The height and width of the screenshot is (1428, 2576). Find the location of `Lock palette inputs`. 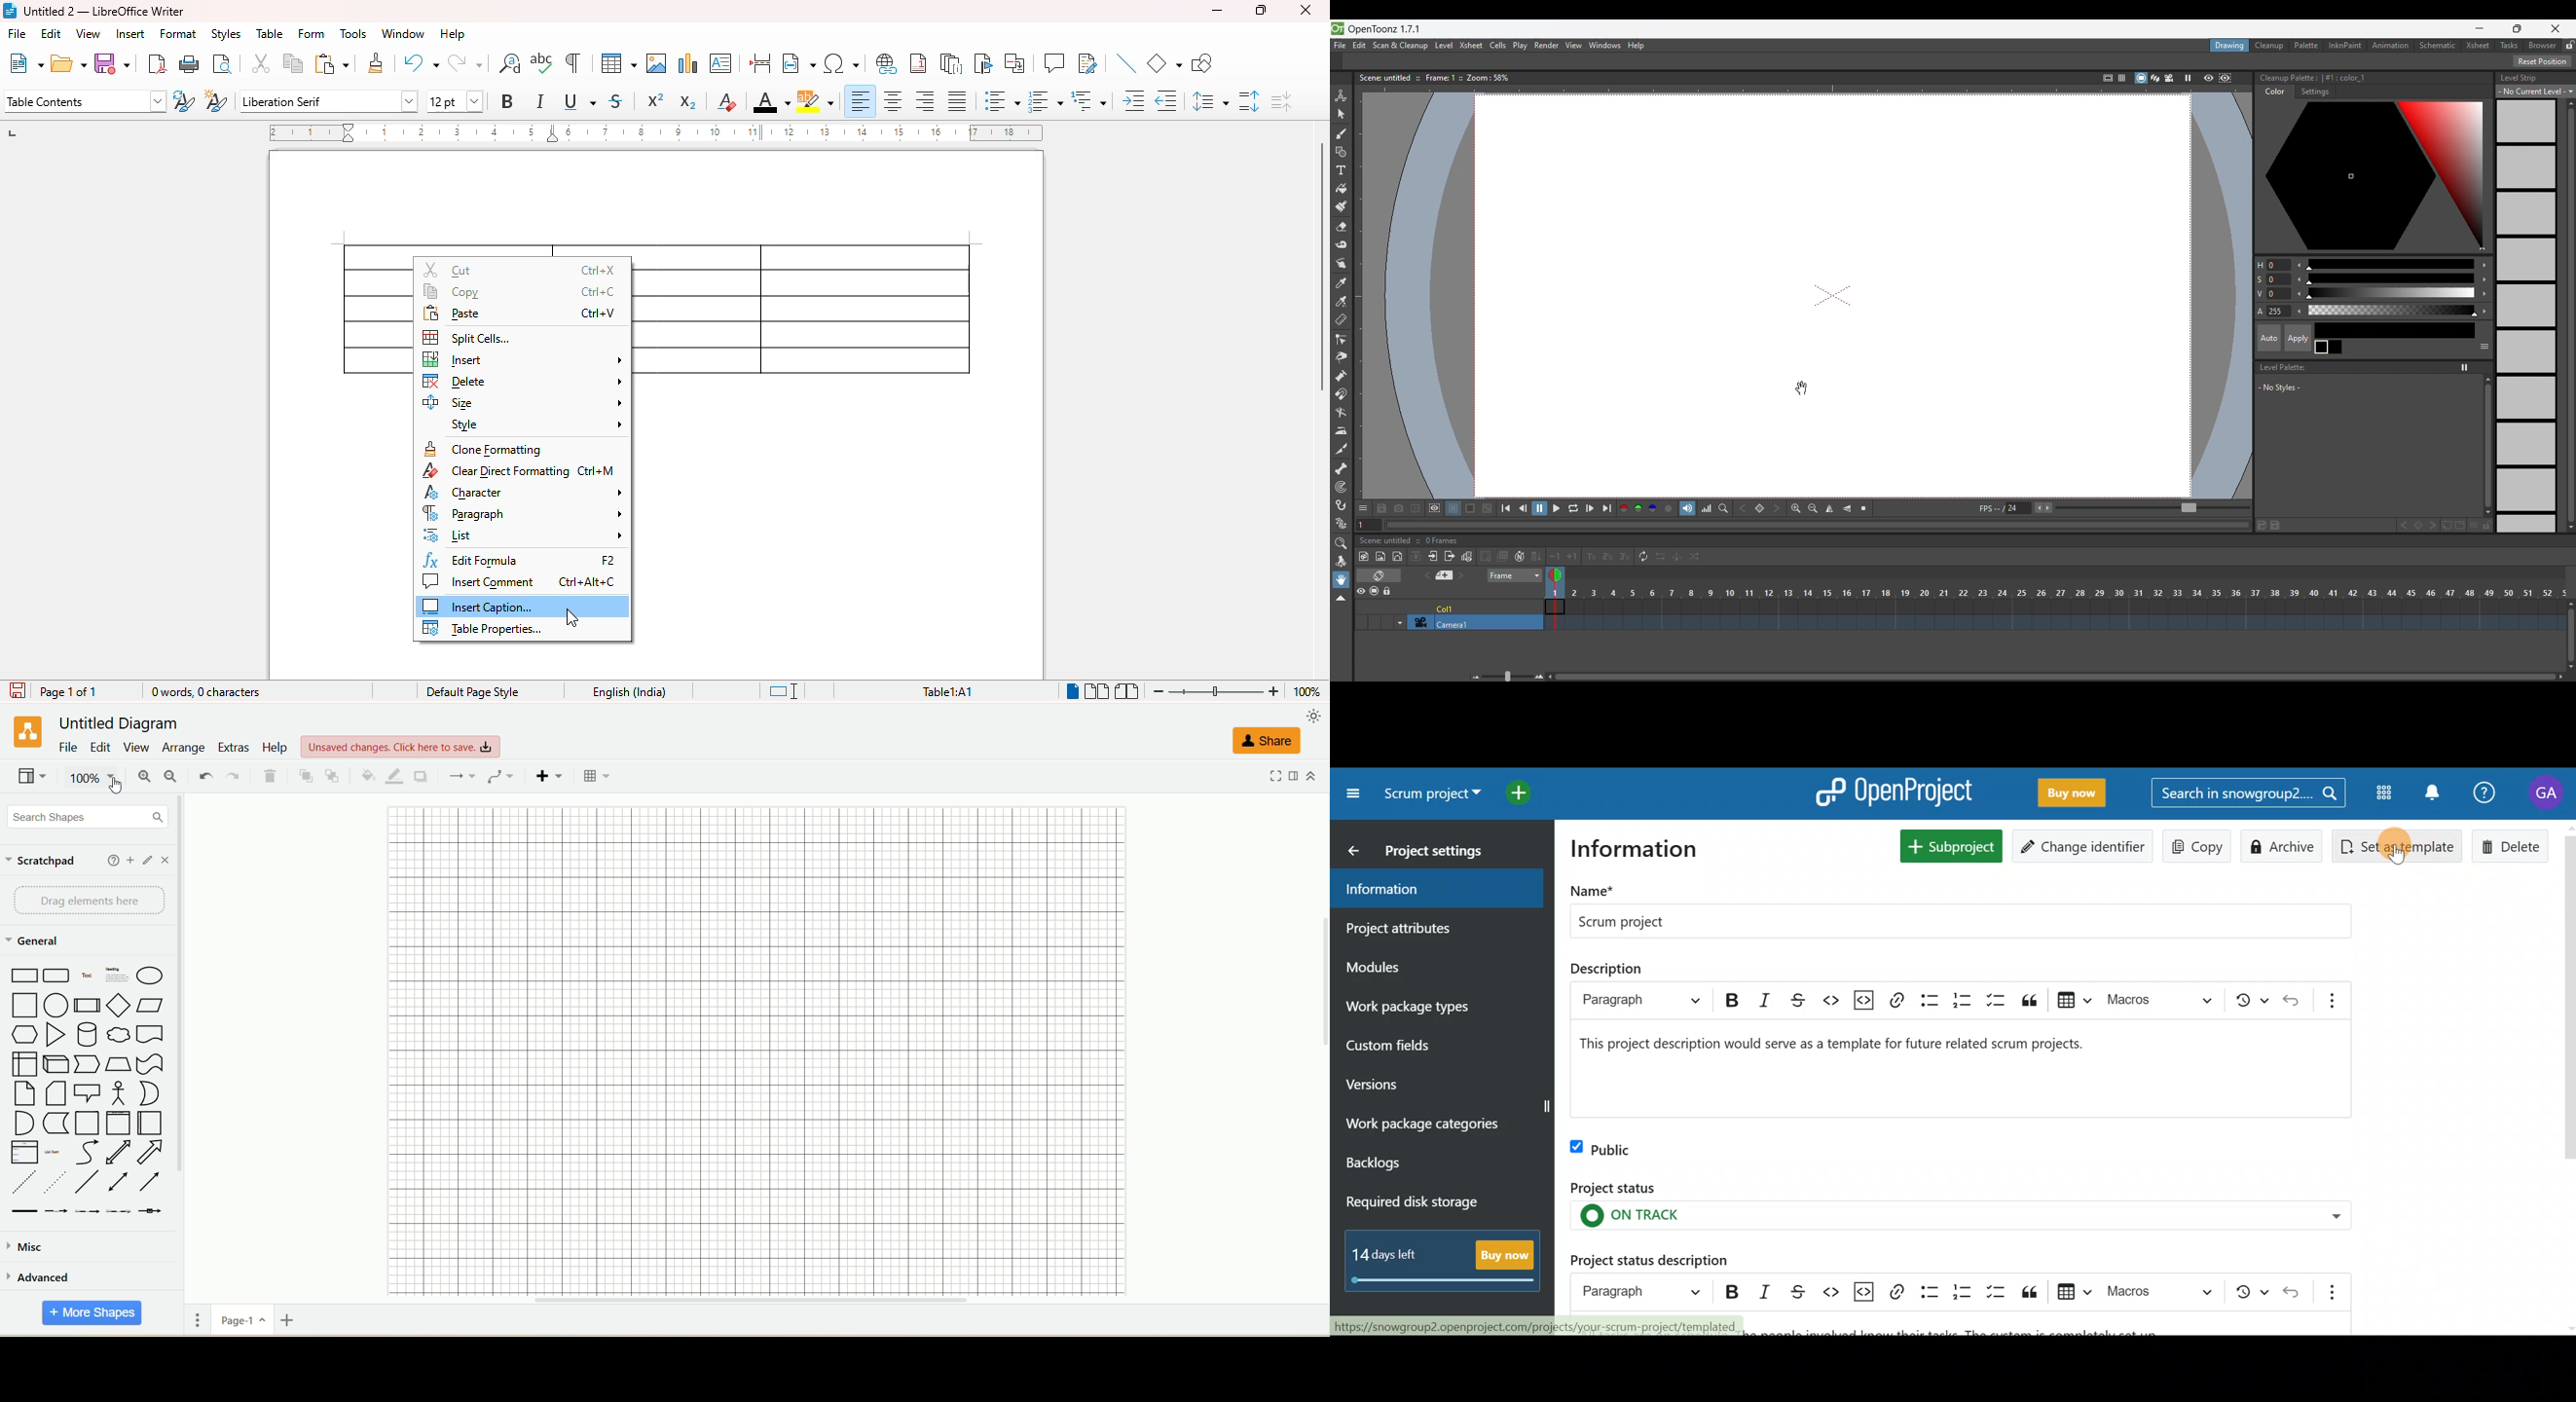

Lock palette inputs is located at coordinates (2487, 525).